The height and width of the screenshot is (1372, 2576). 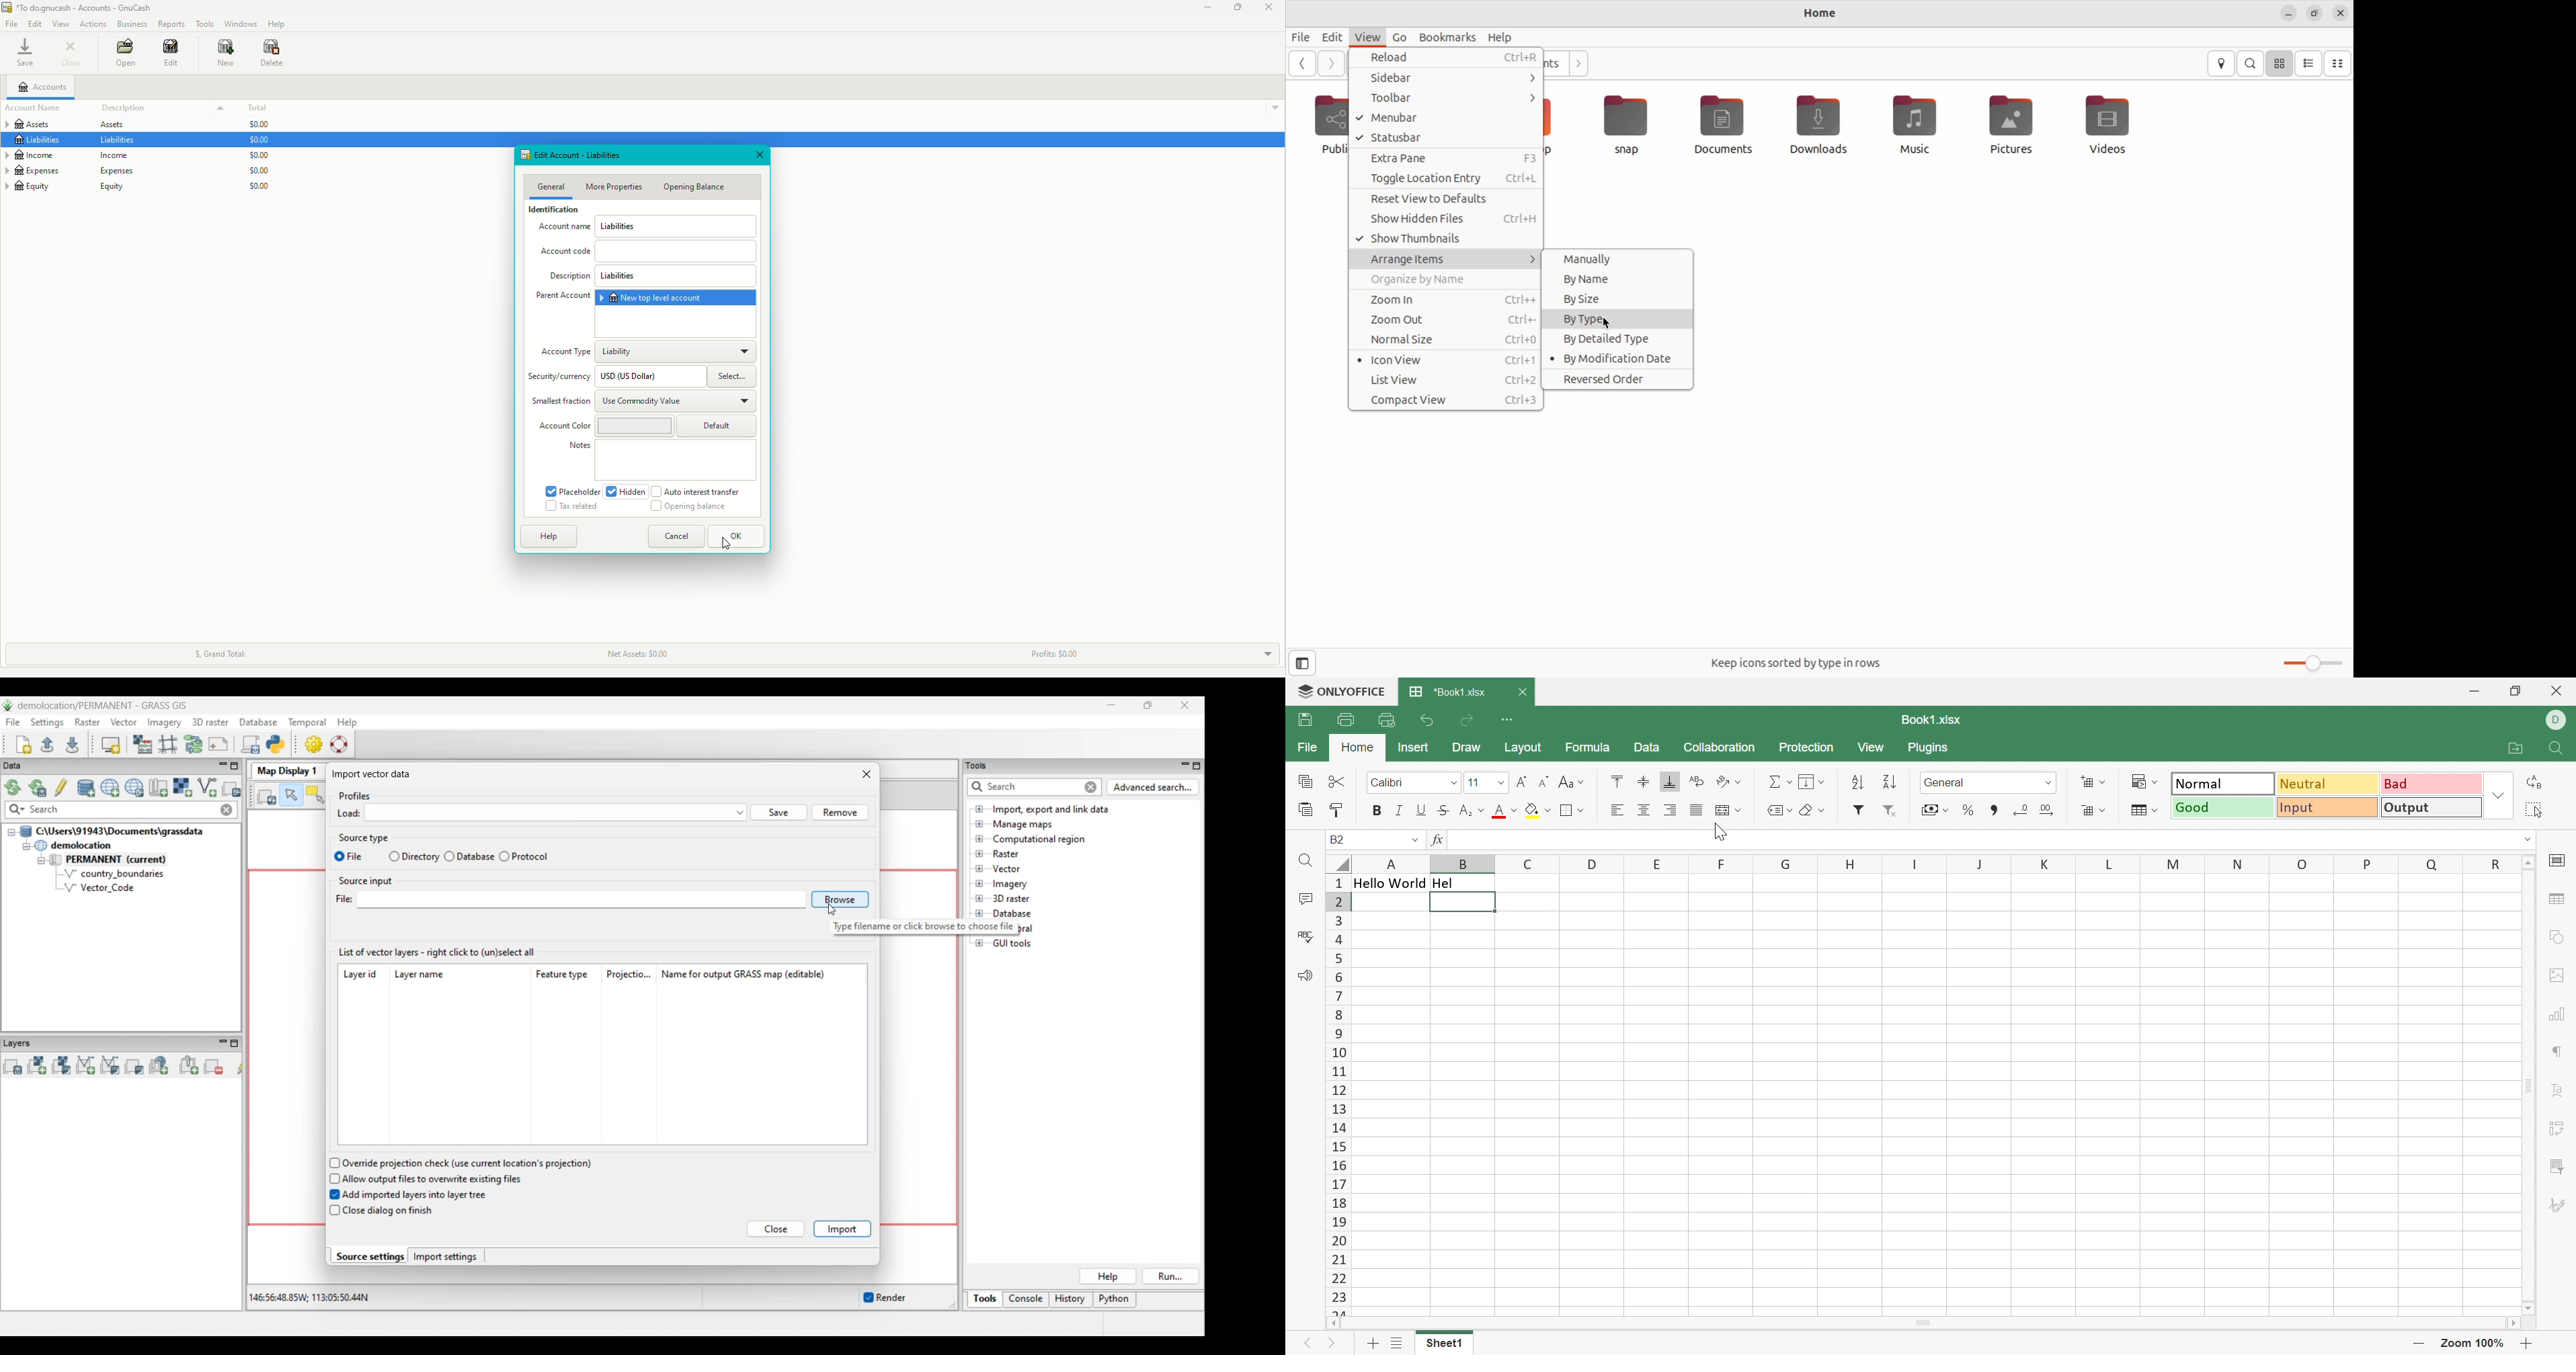 I want to click on Scroll bar, so click(x=2530, y=1085).